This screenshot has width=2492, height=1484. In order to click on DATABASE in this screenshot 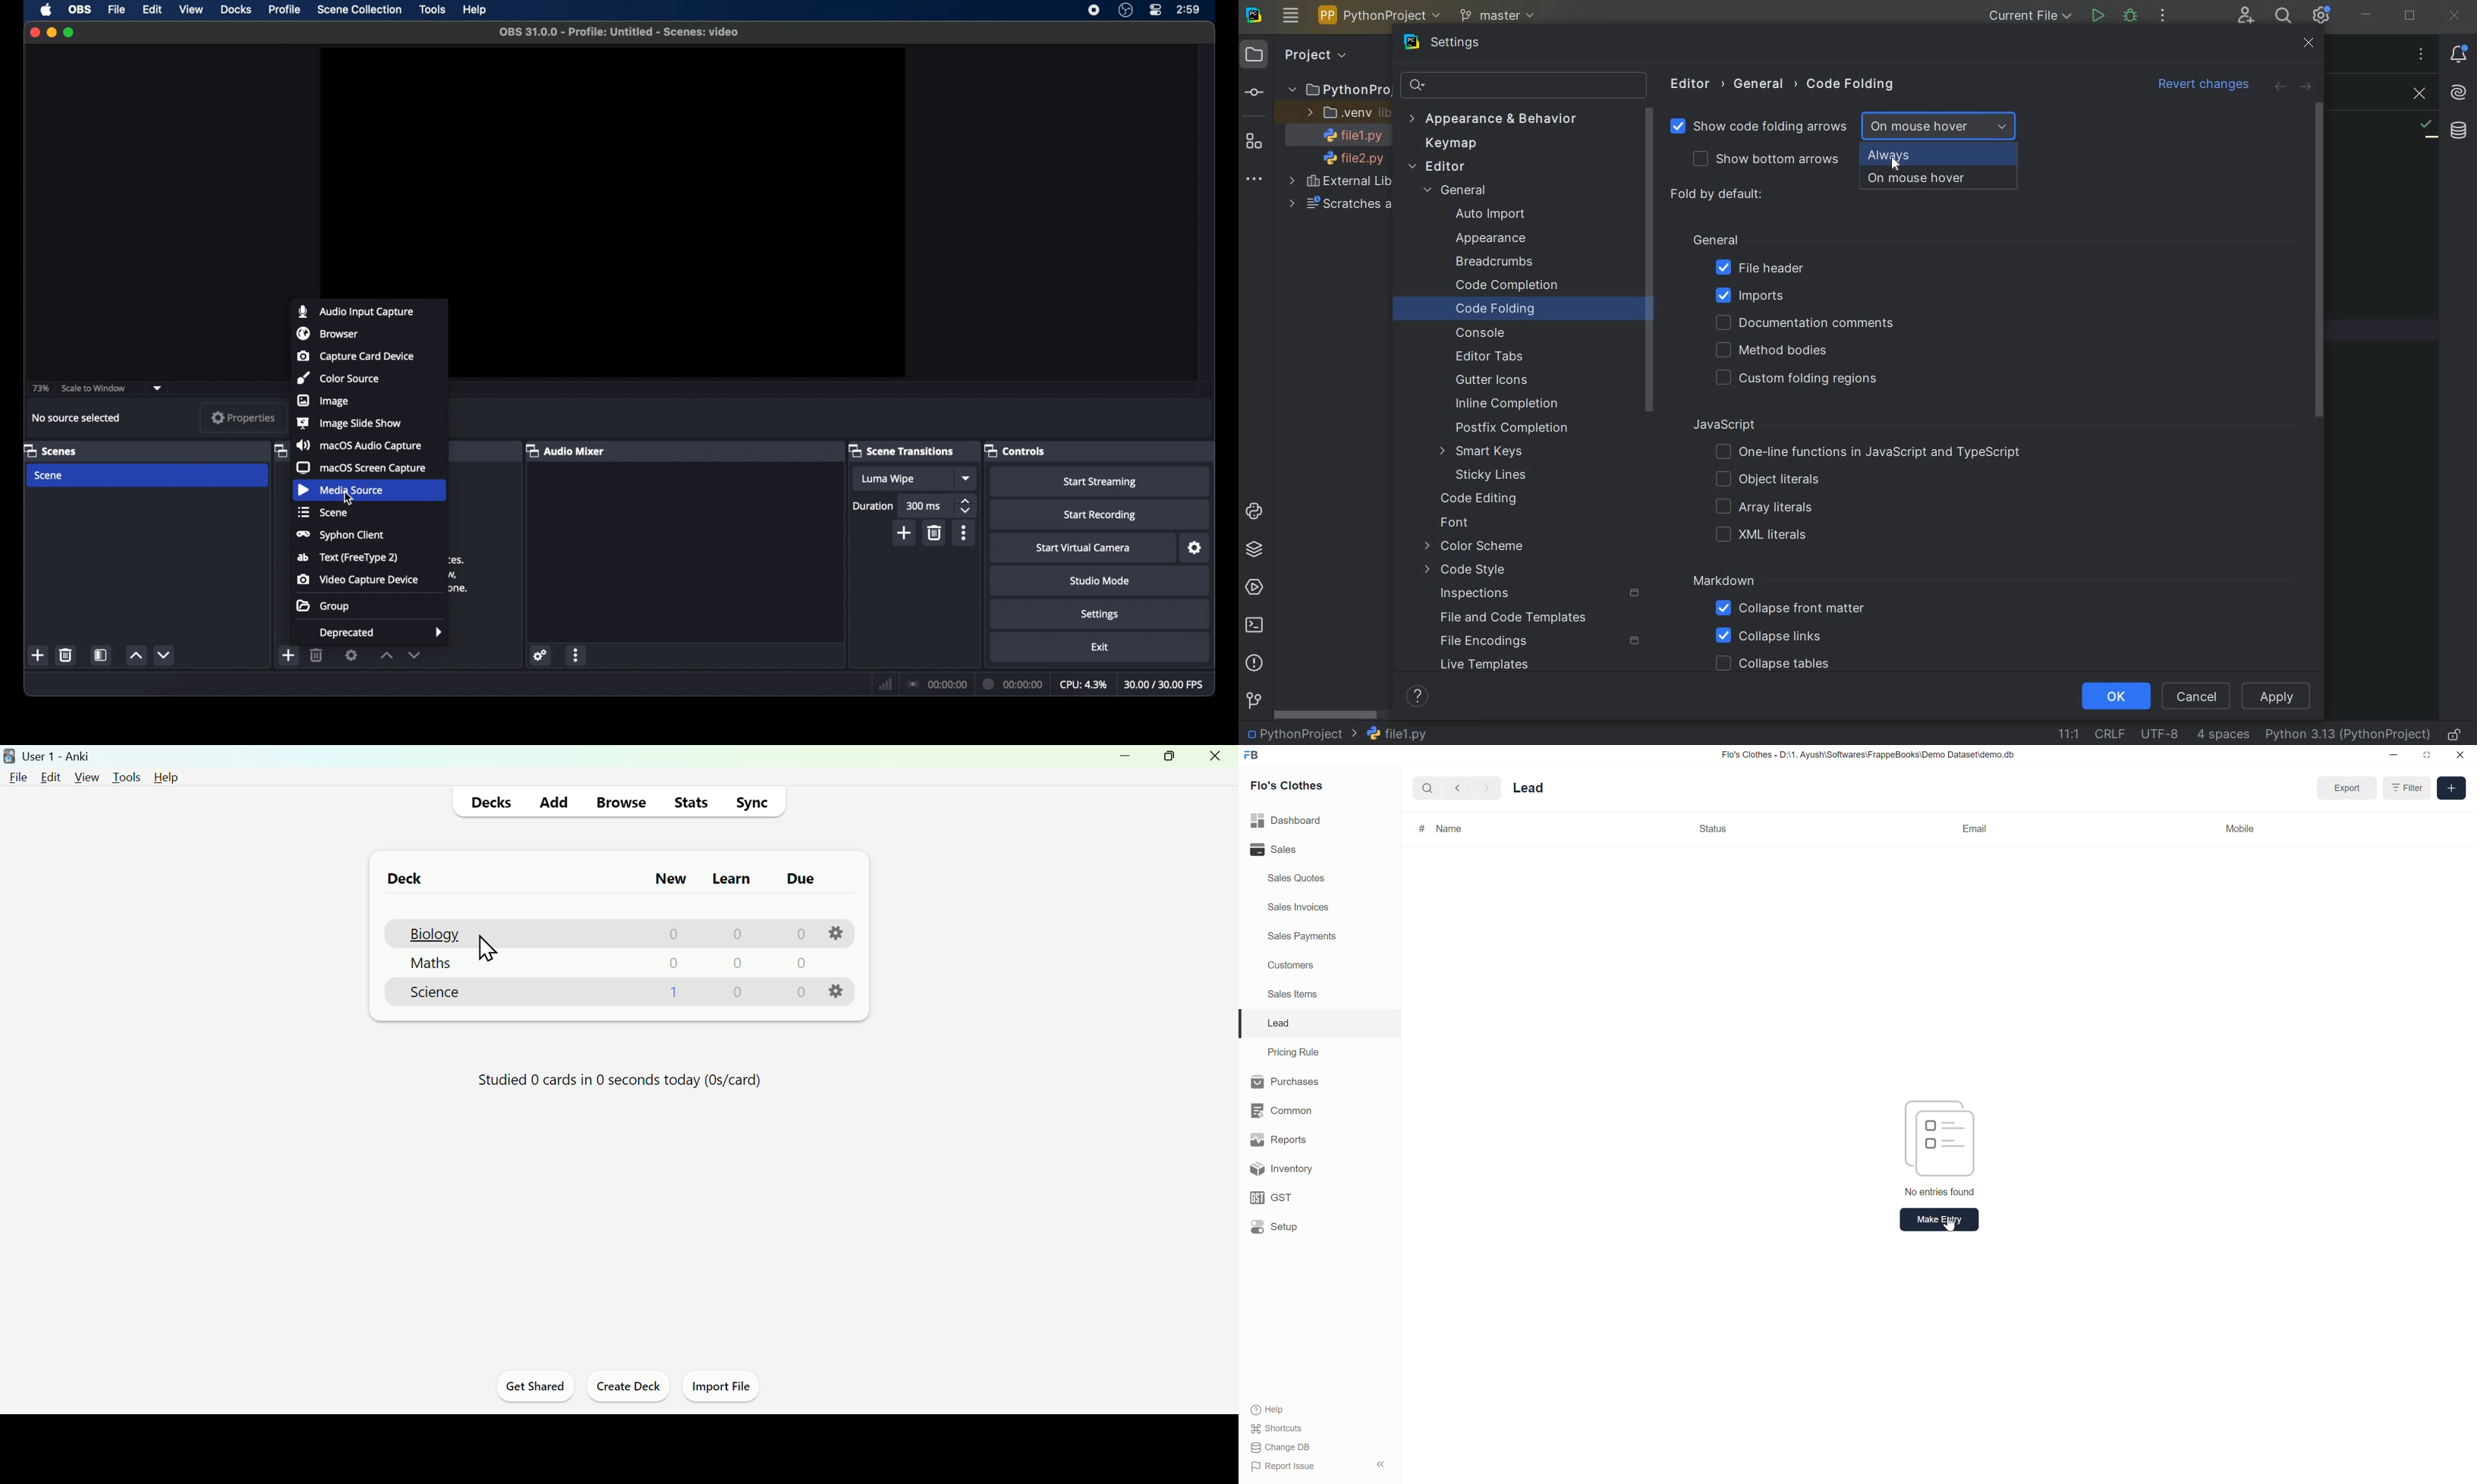, I will do `click(2459, 130)`.